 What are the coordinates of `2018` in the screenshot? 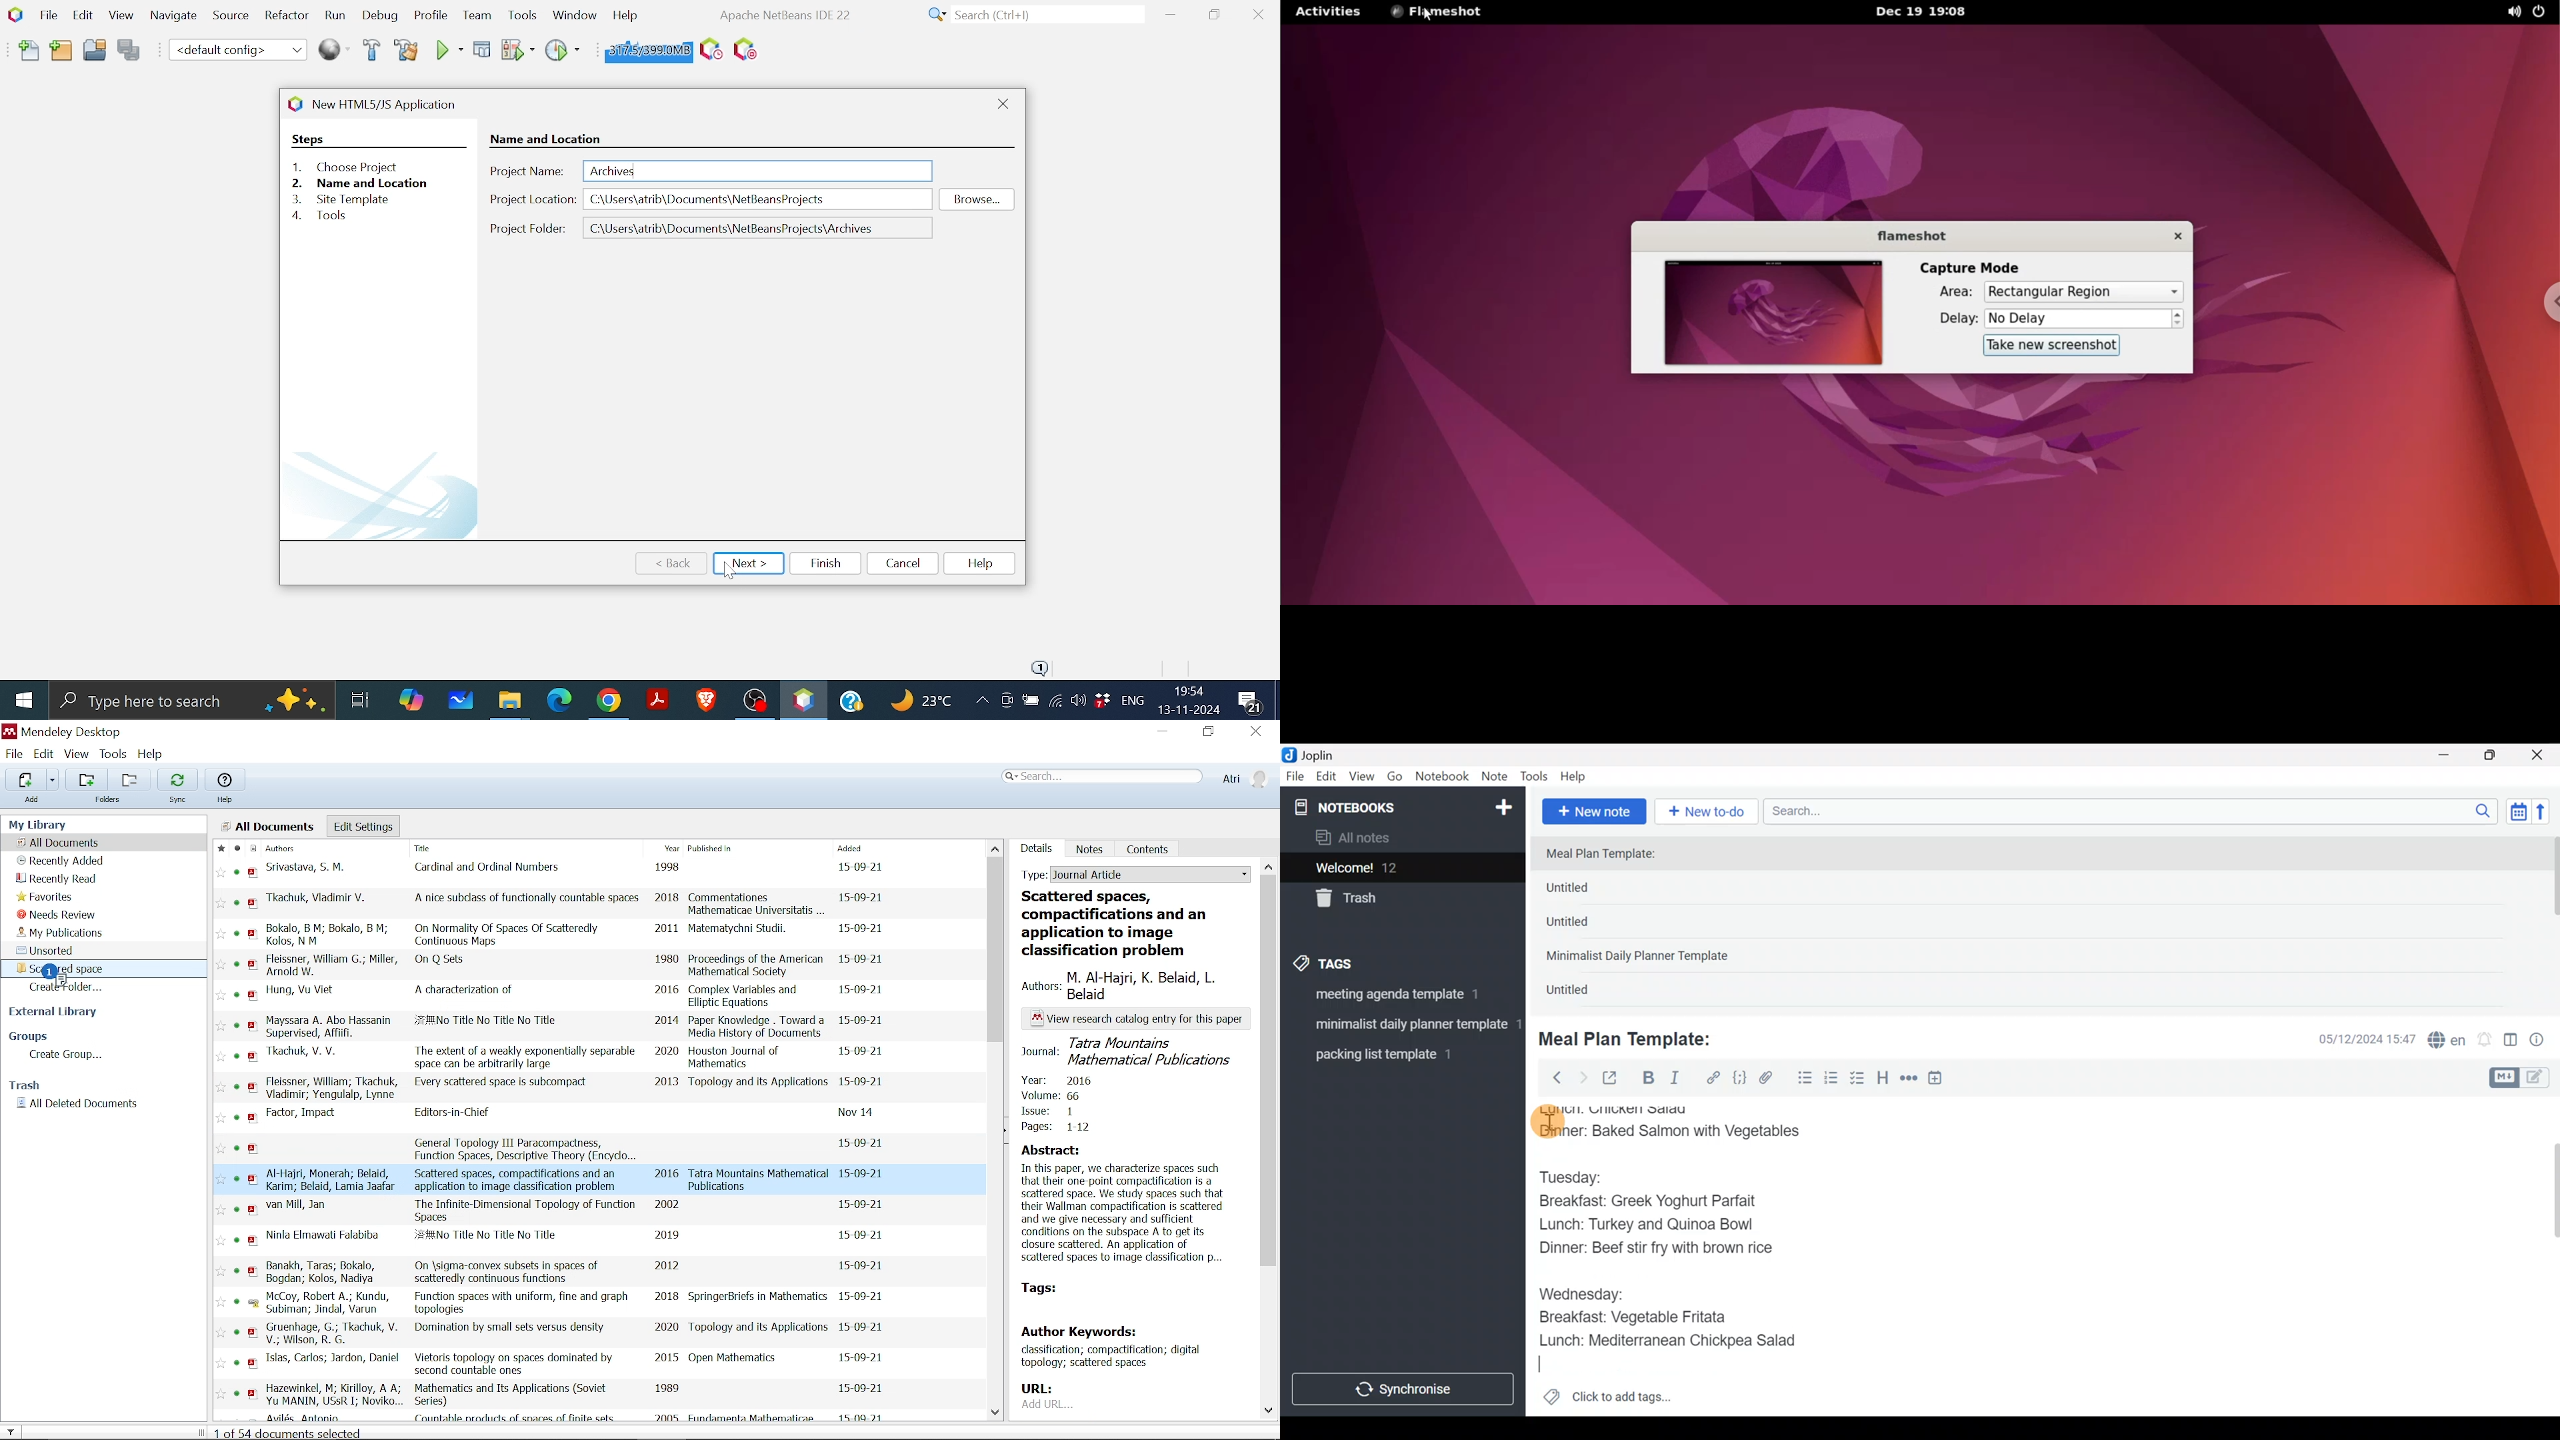 It's located at (667, 1297).